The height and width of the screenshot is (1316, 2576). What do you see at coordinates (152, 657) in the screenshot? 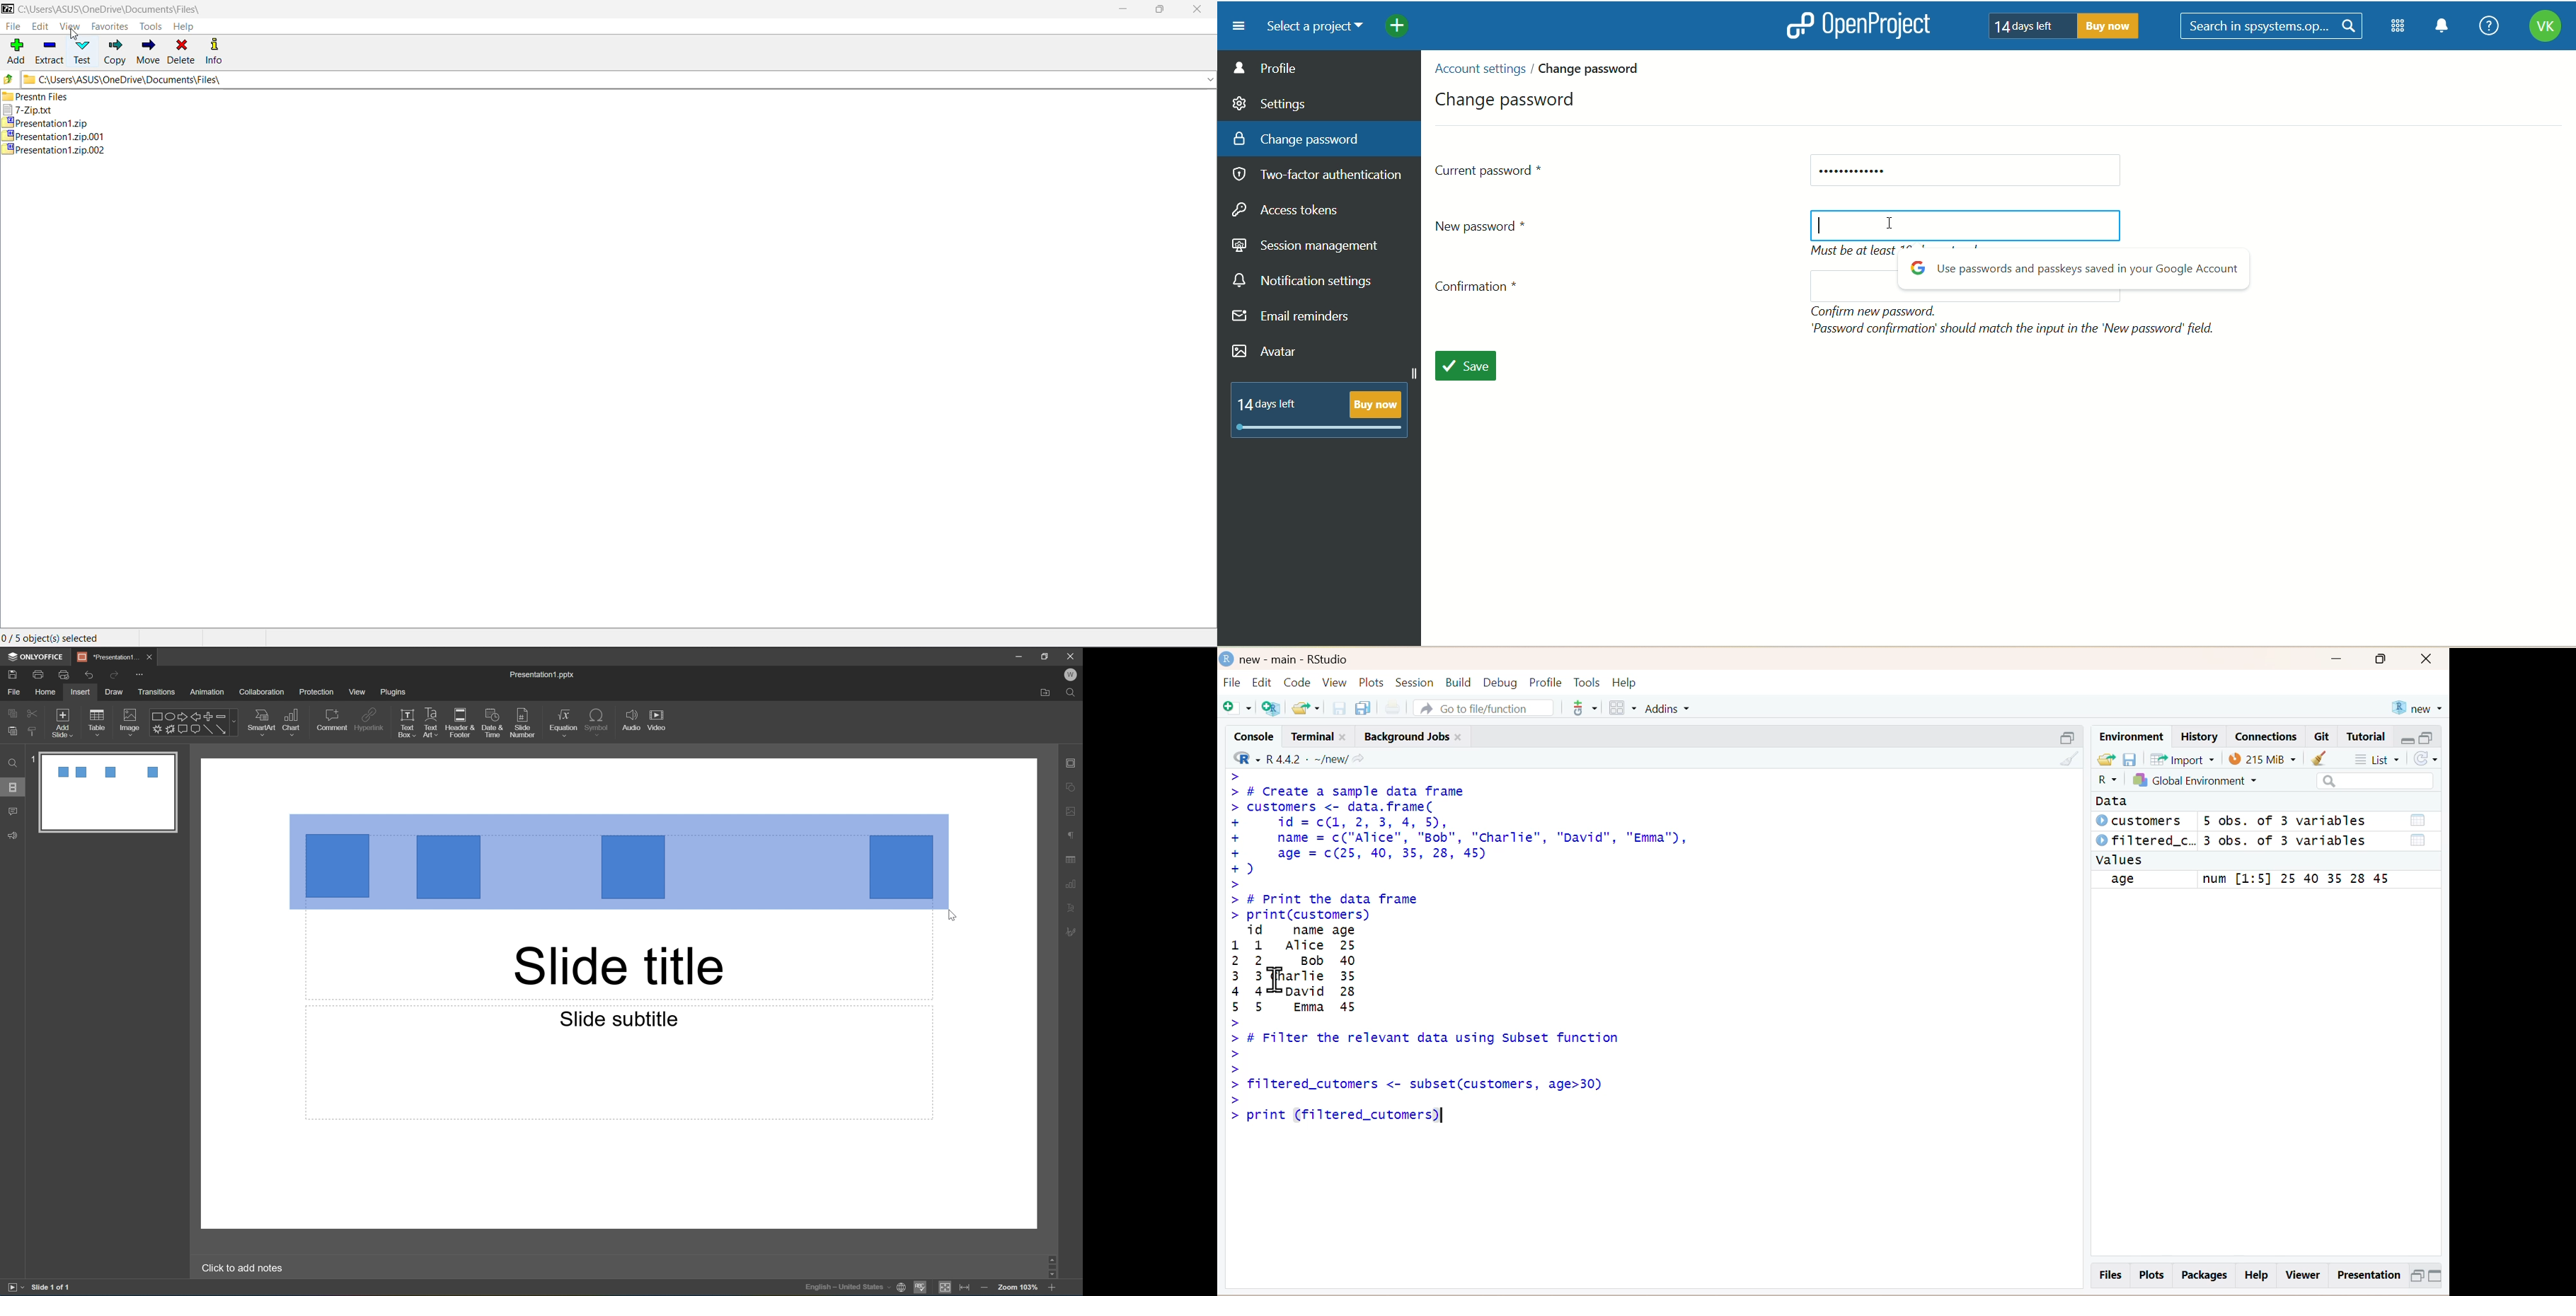
I see `close` at bounding box center [152, 657].